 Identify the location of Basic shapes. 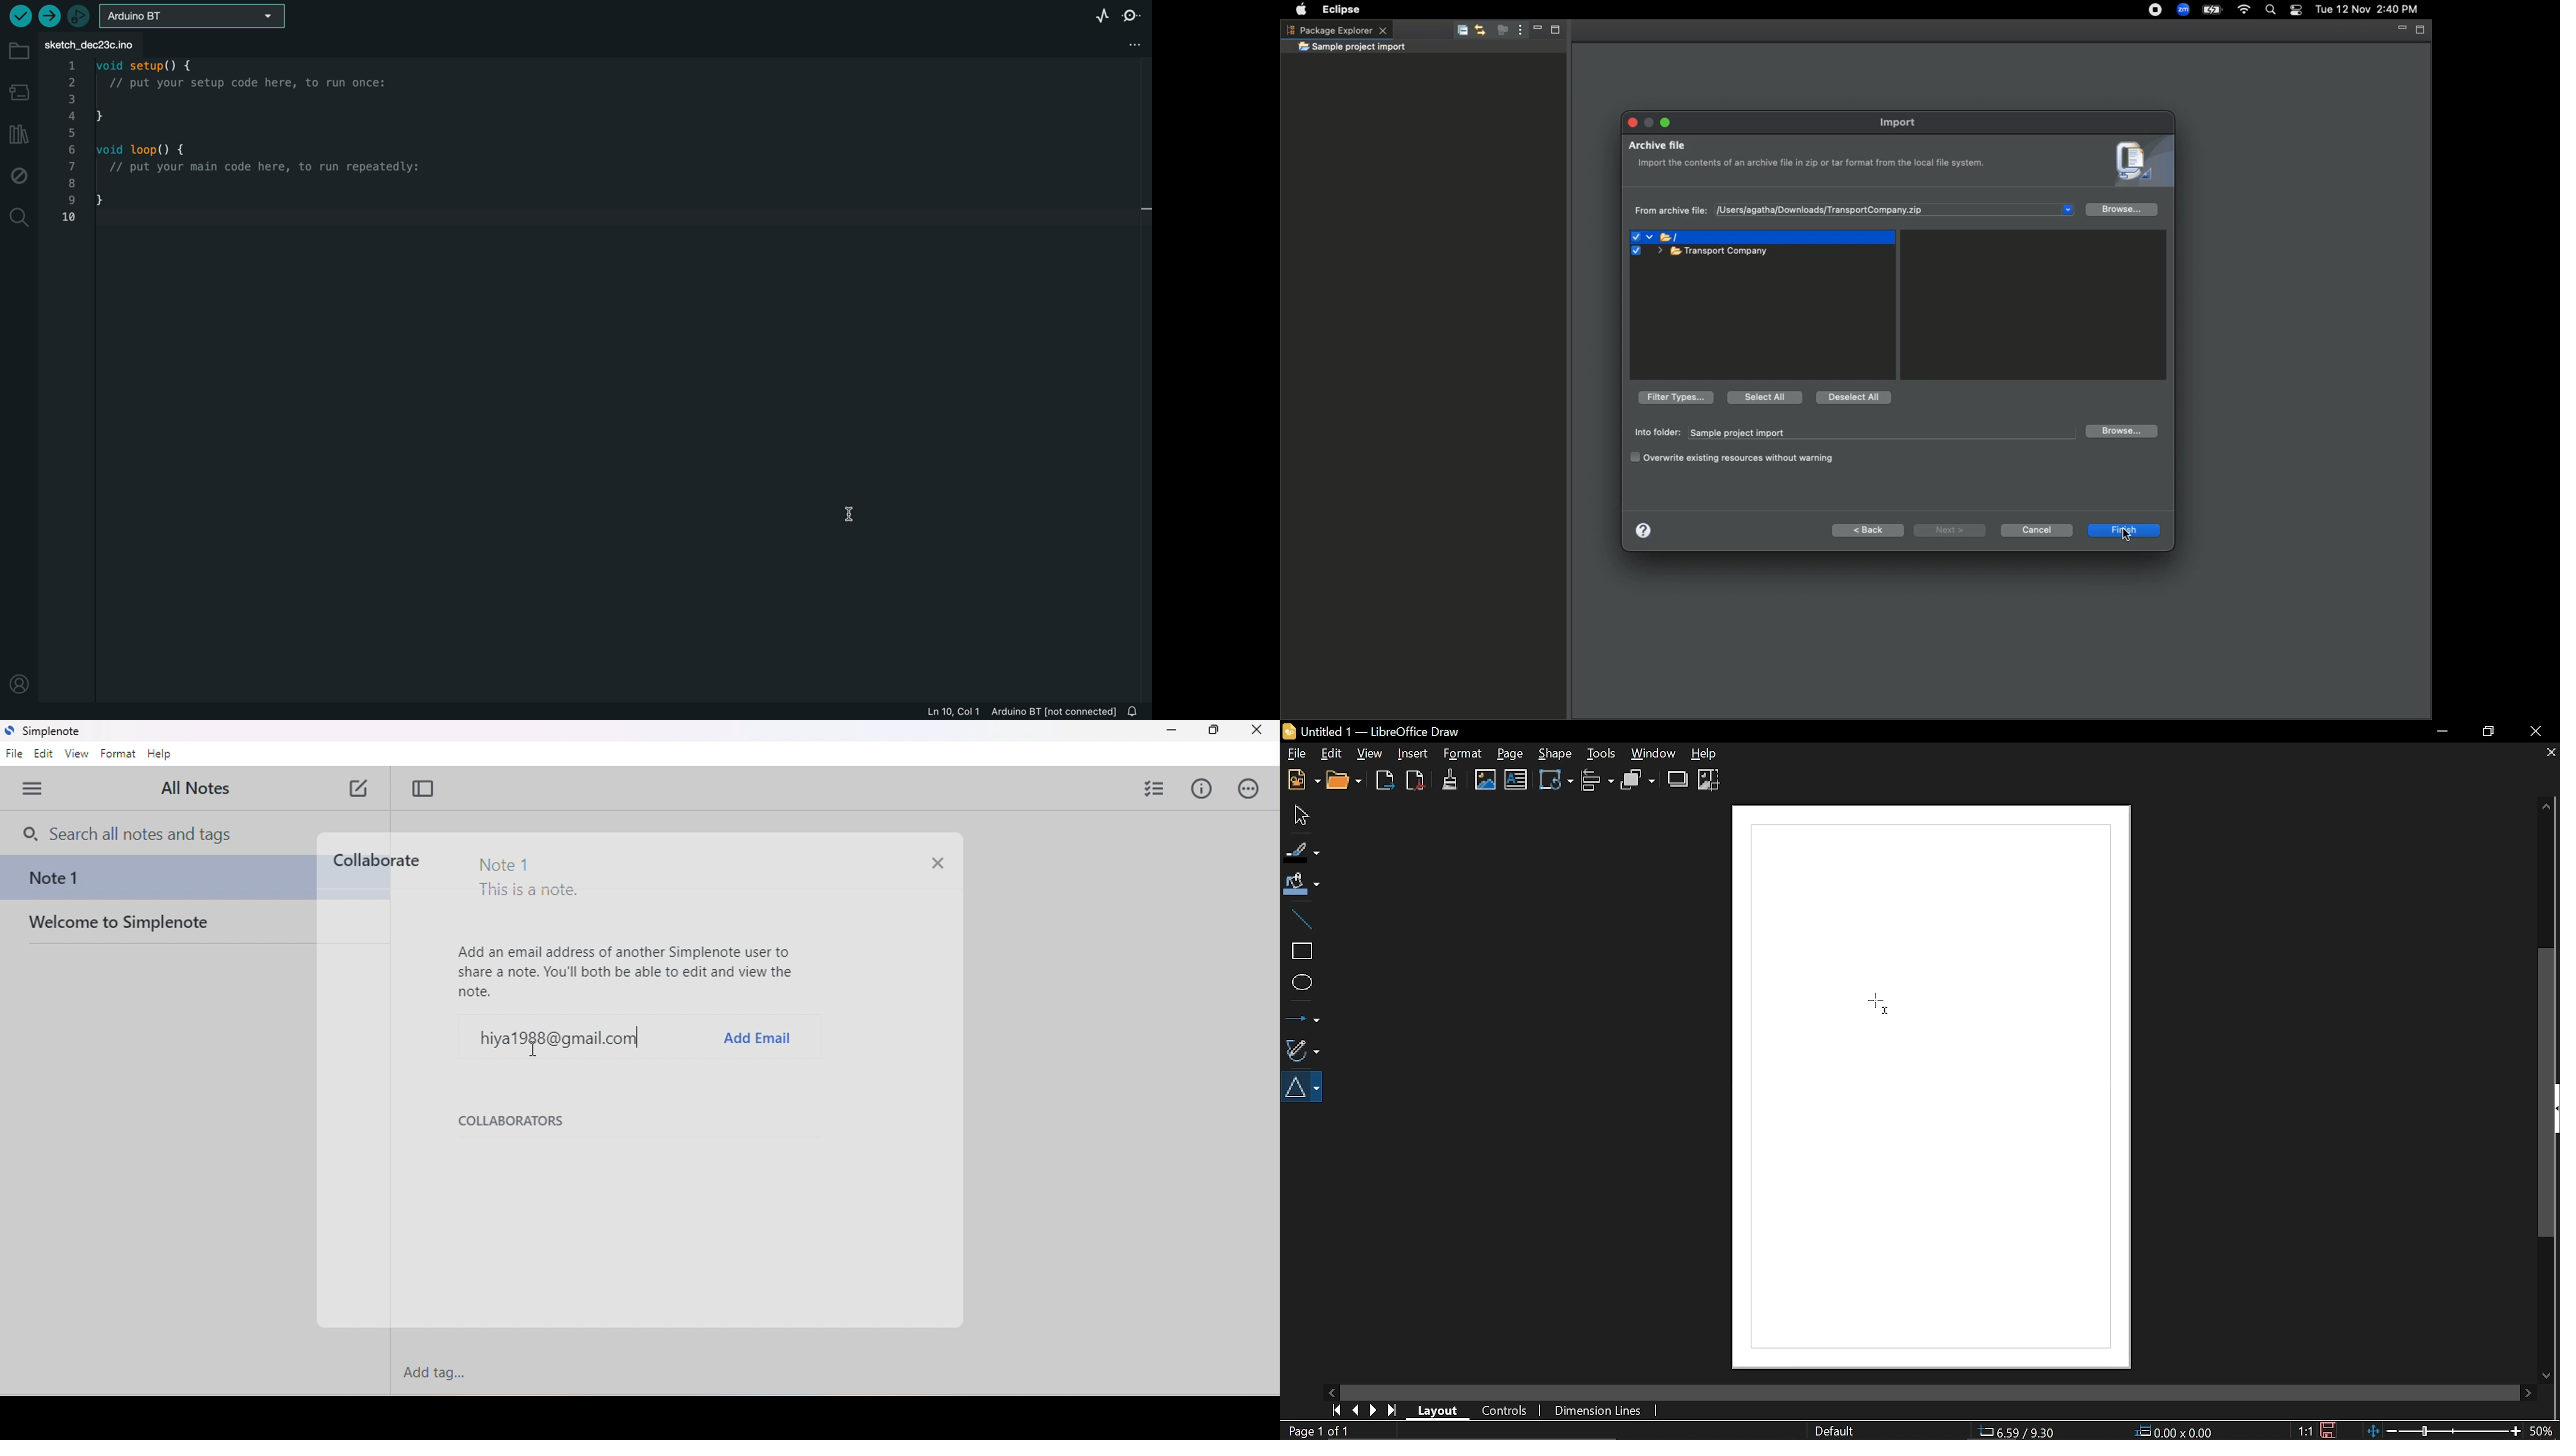
(1304, 1087).